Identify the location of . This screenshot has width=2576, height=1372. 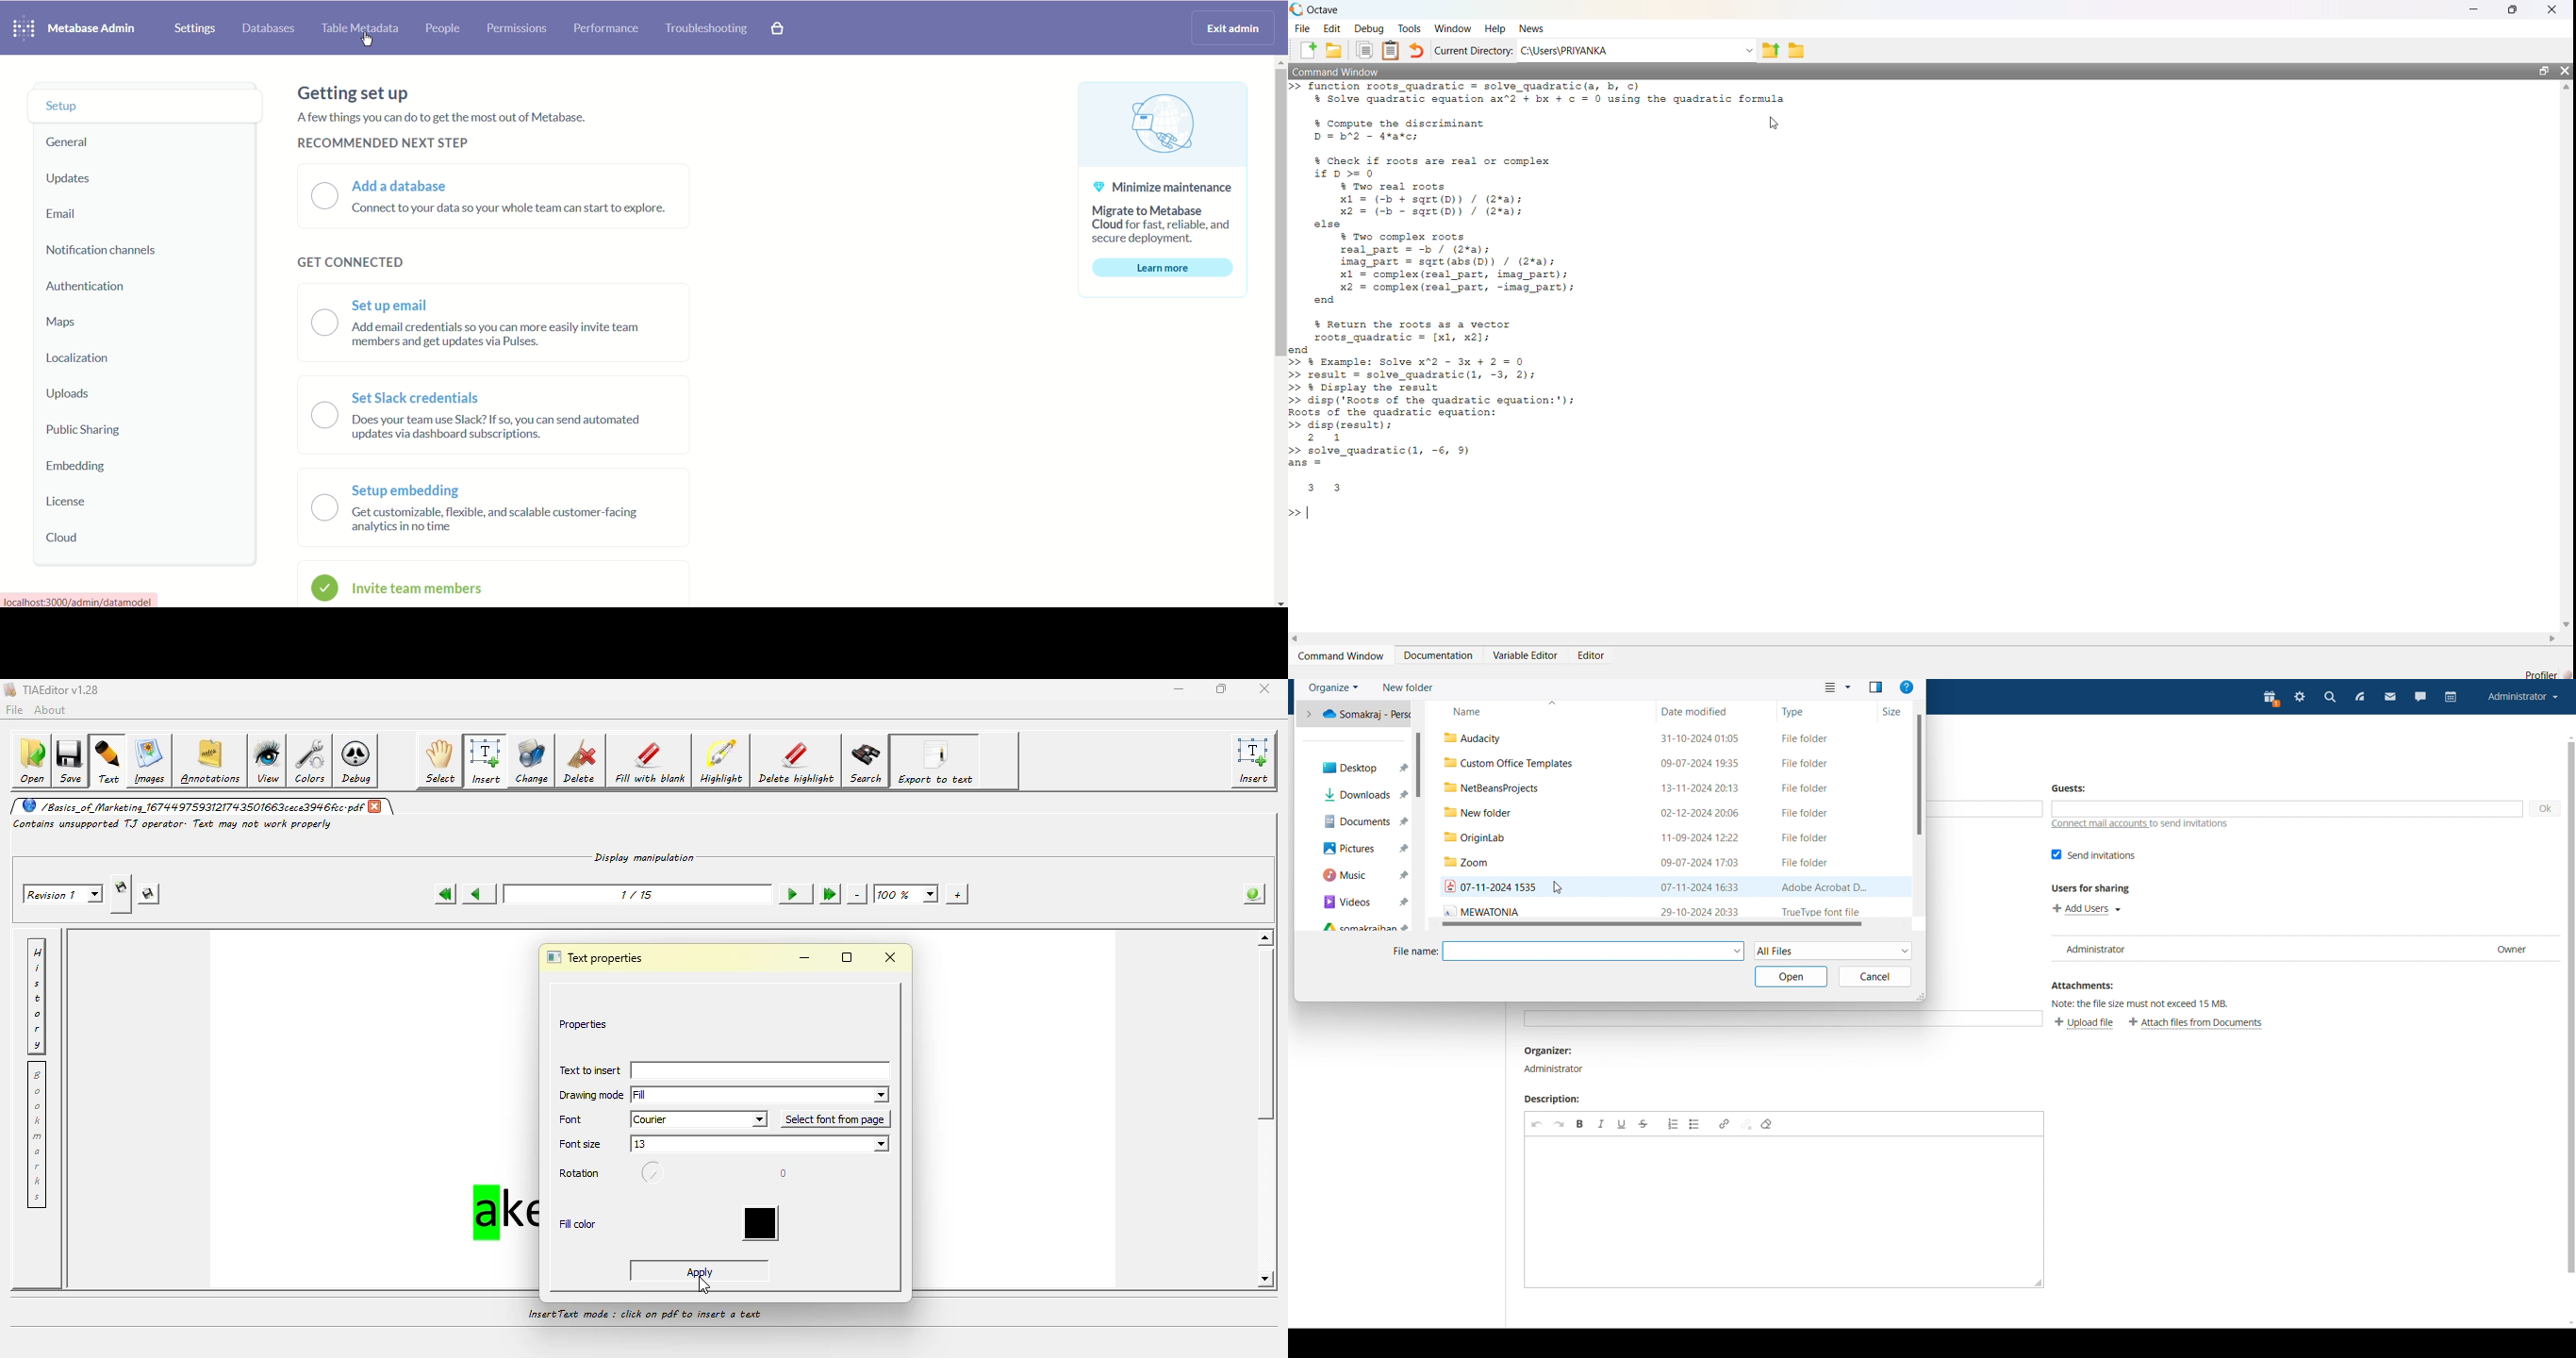
(1788, 978).